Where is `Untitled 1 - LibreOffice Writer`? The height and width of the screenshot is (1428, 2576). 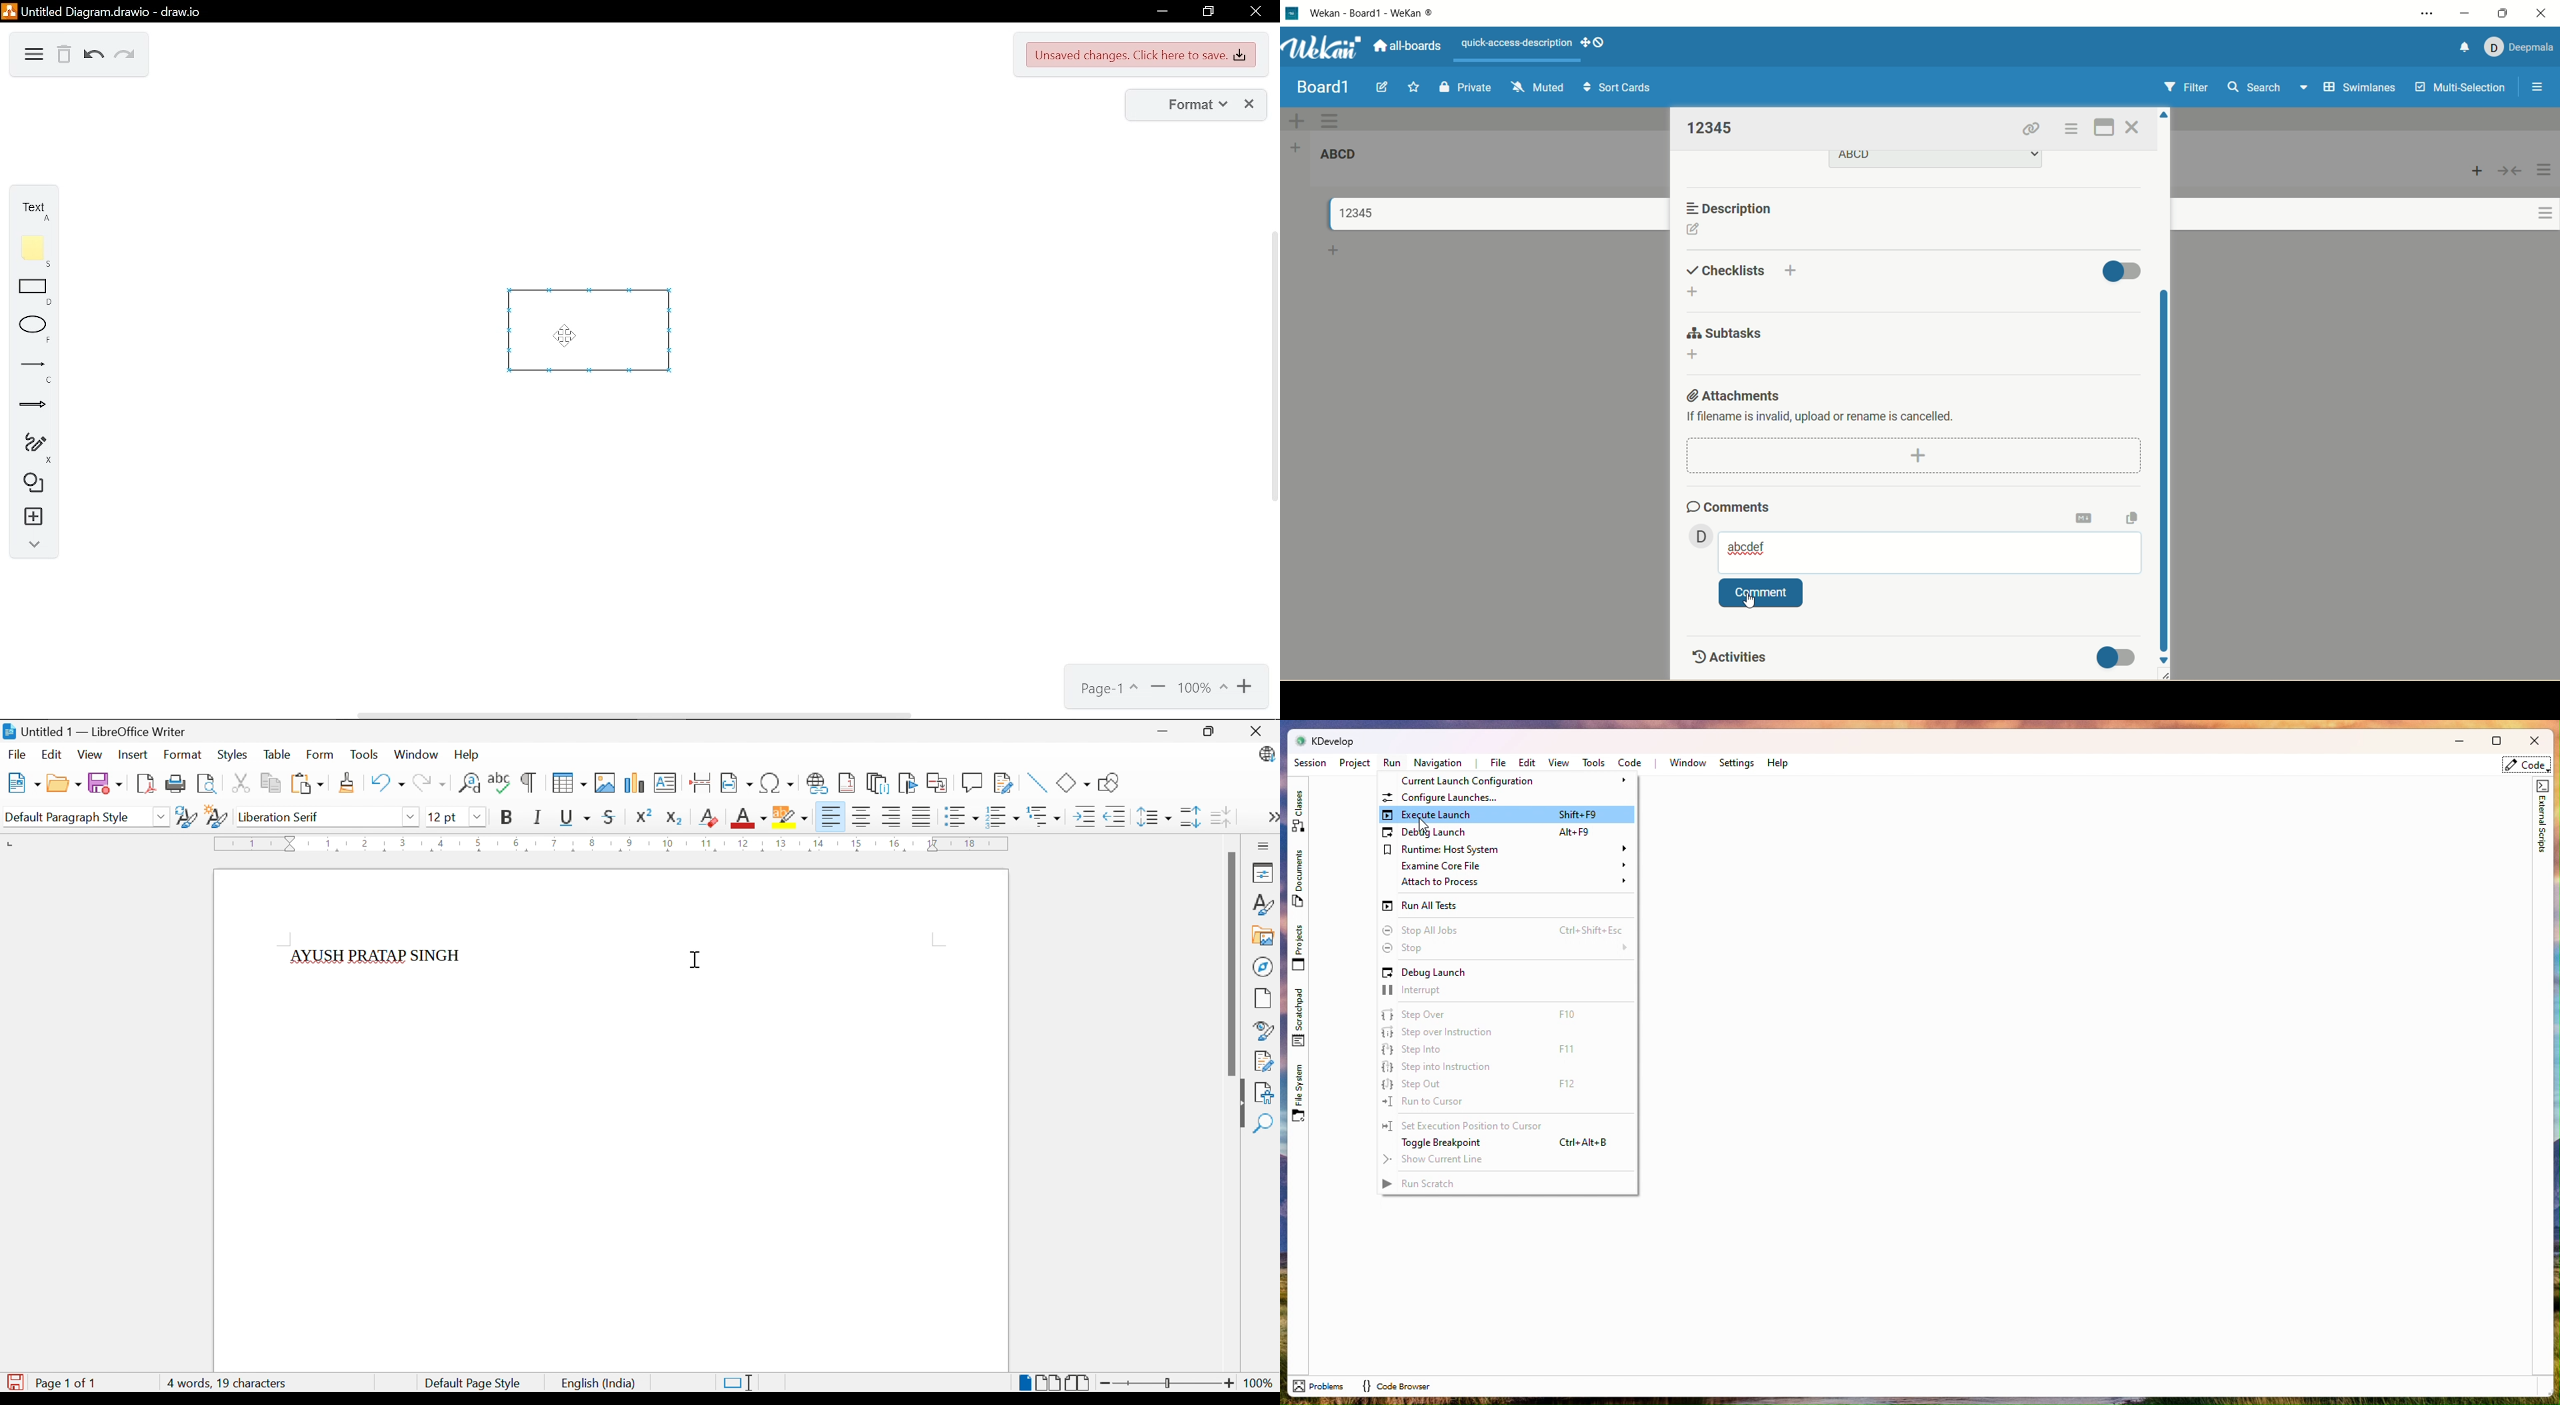 Untitled 1 - LibreOffice Writer is located at coordinates (93, 731).